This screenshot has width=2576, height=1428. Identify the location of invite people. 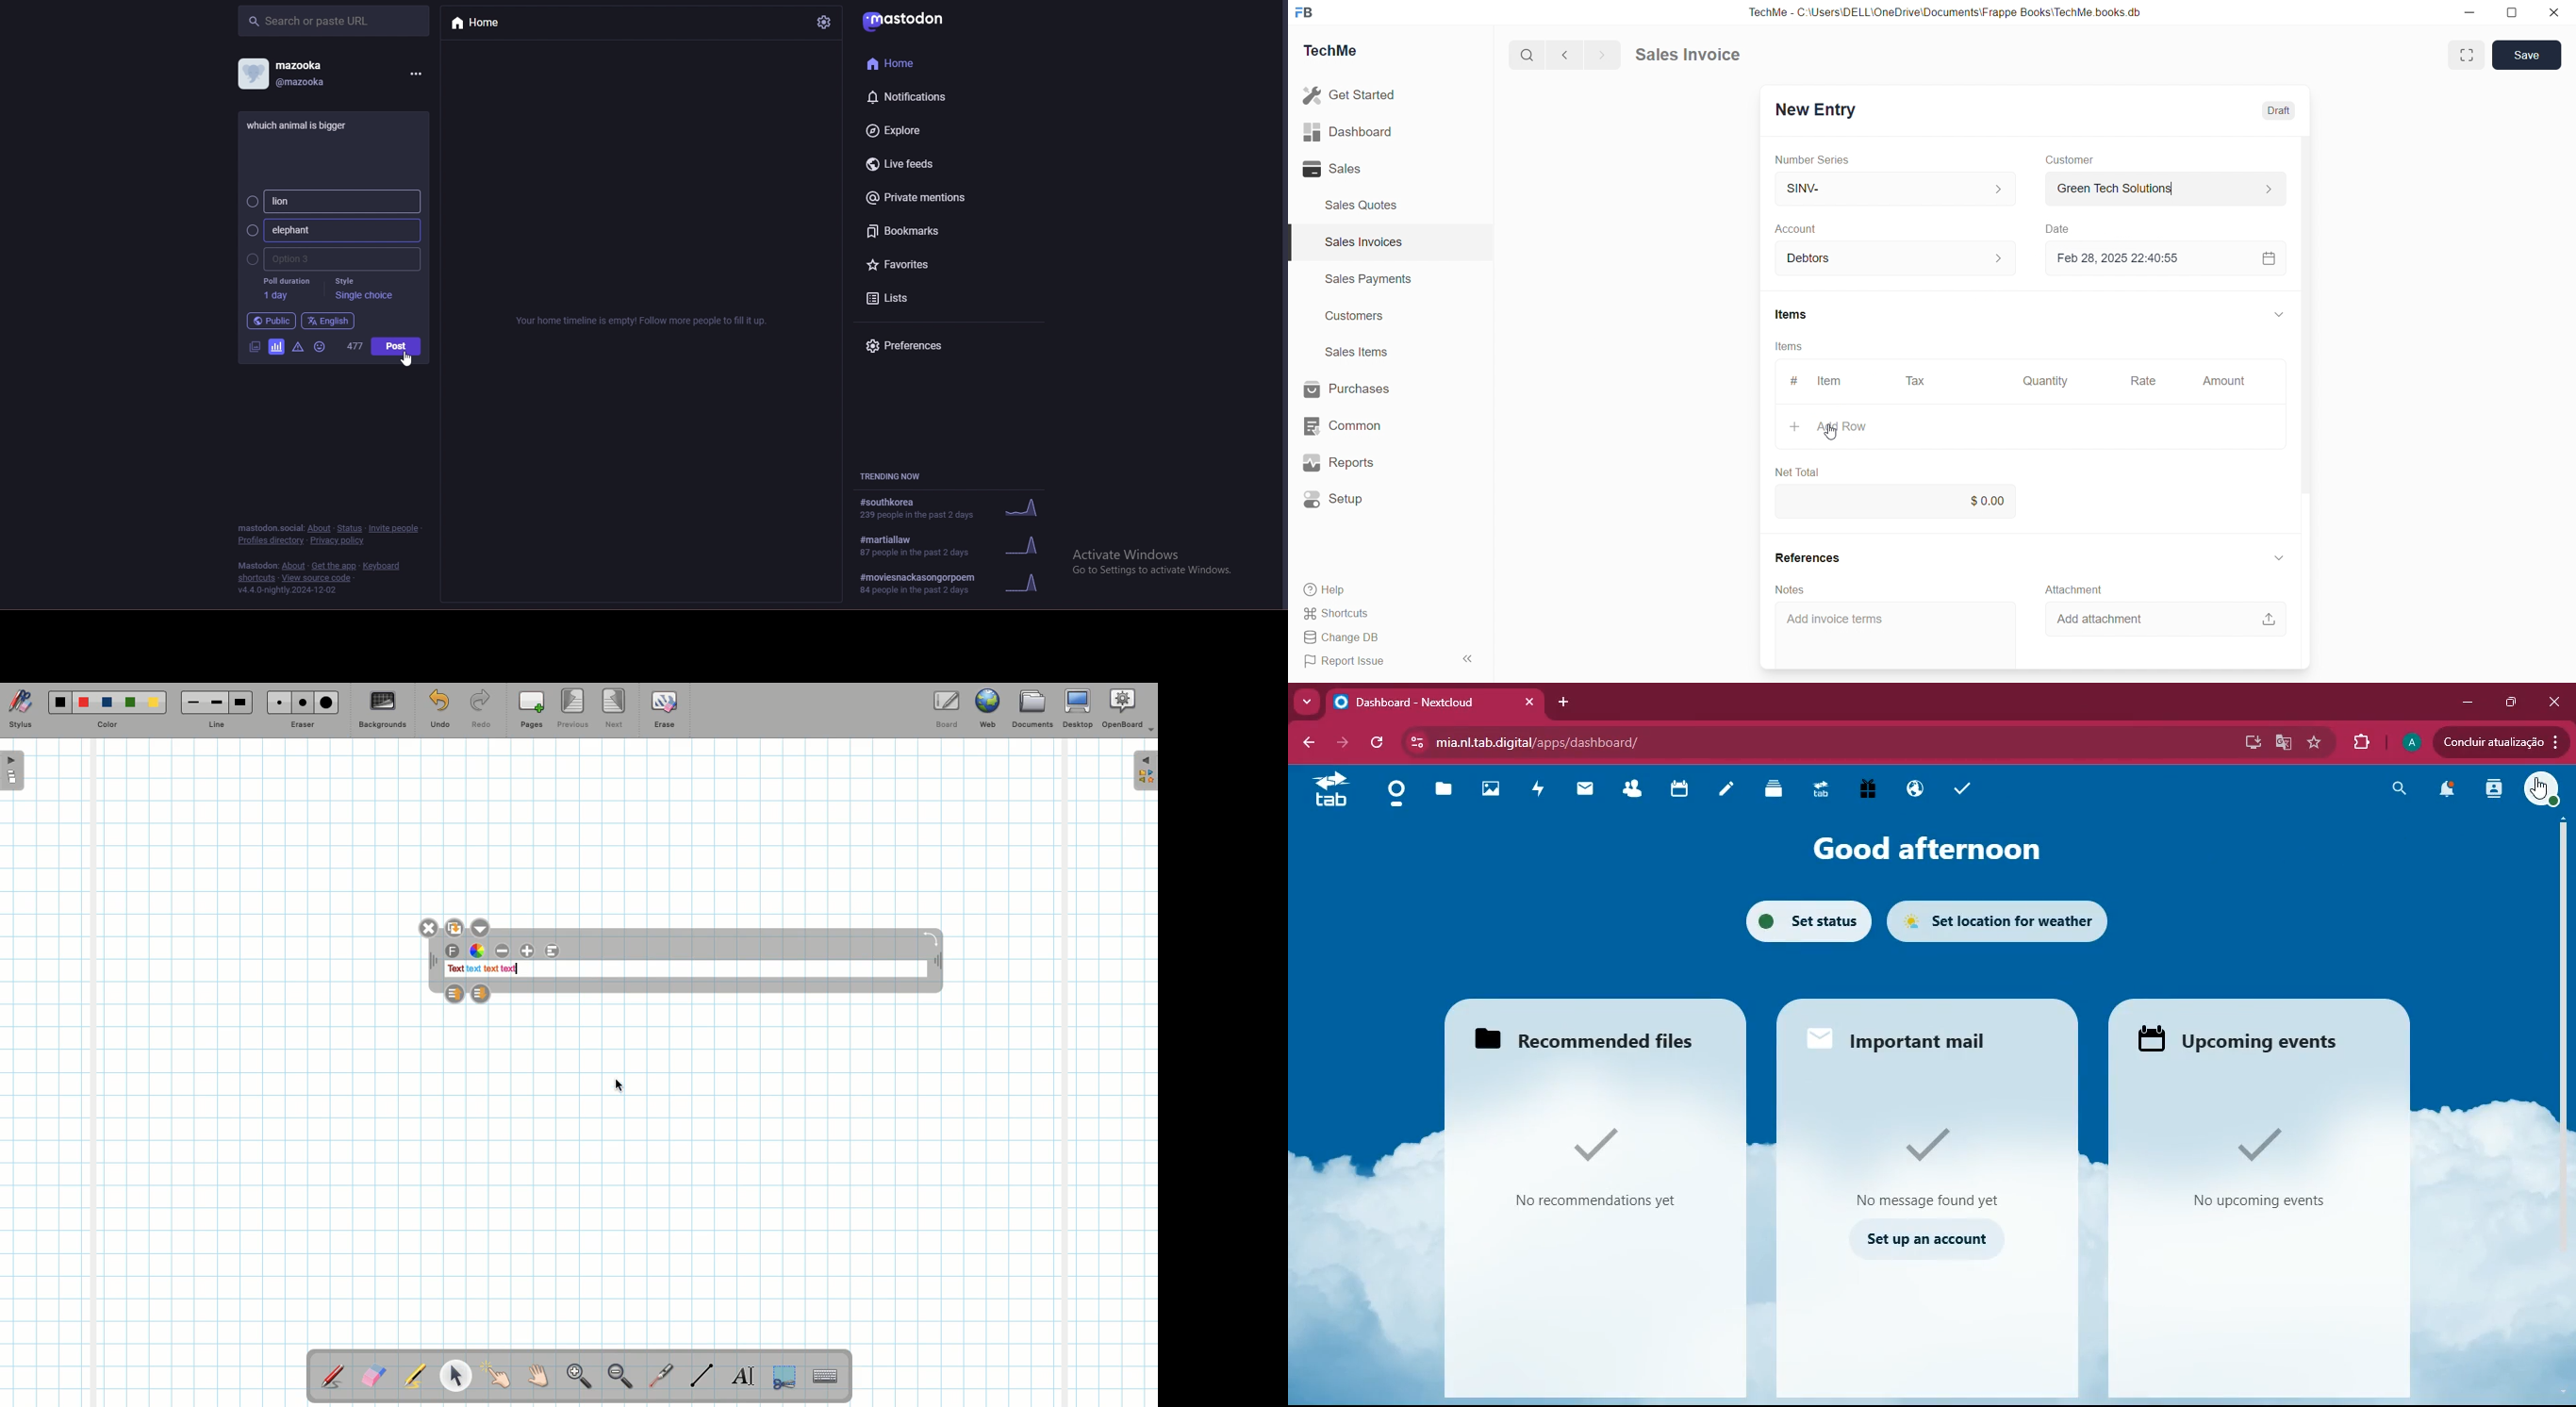
(396, 527).